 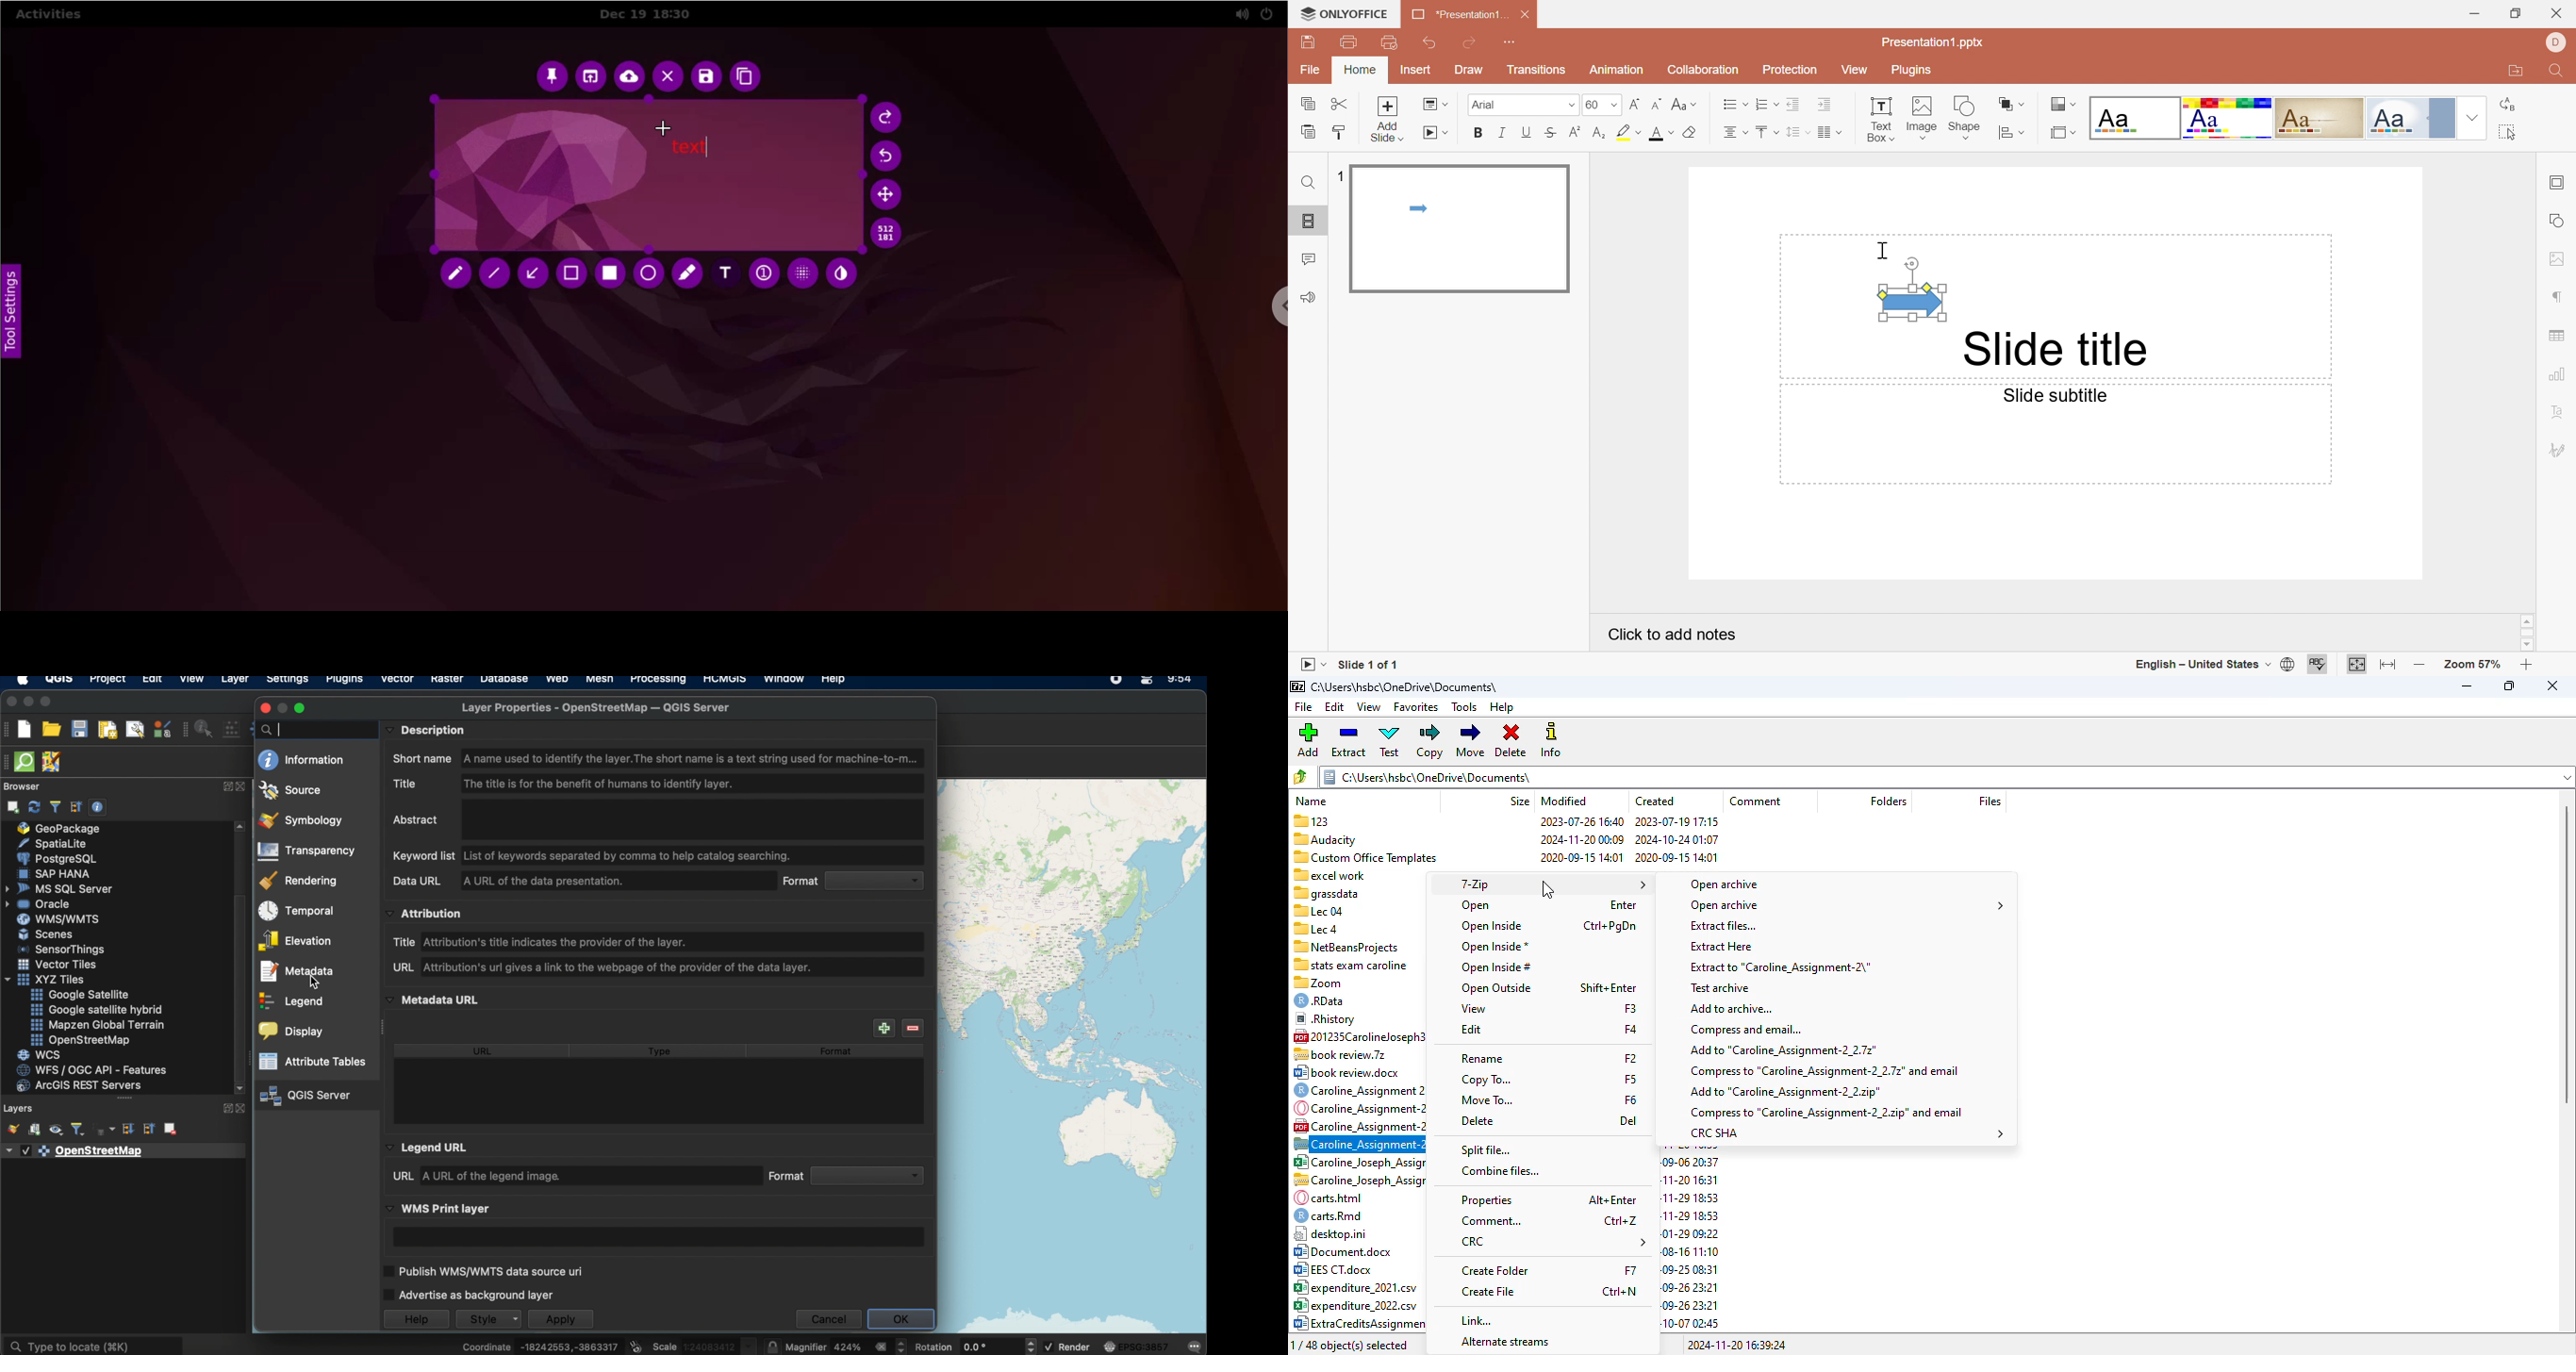 I want to click on add to archive, so click(x=1731, y=1008).